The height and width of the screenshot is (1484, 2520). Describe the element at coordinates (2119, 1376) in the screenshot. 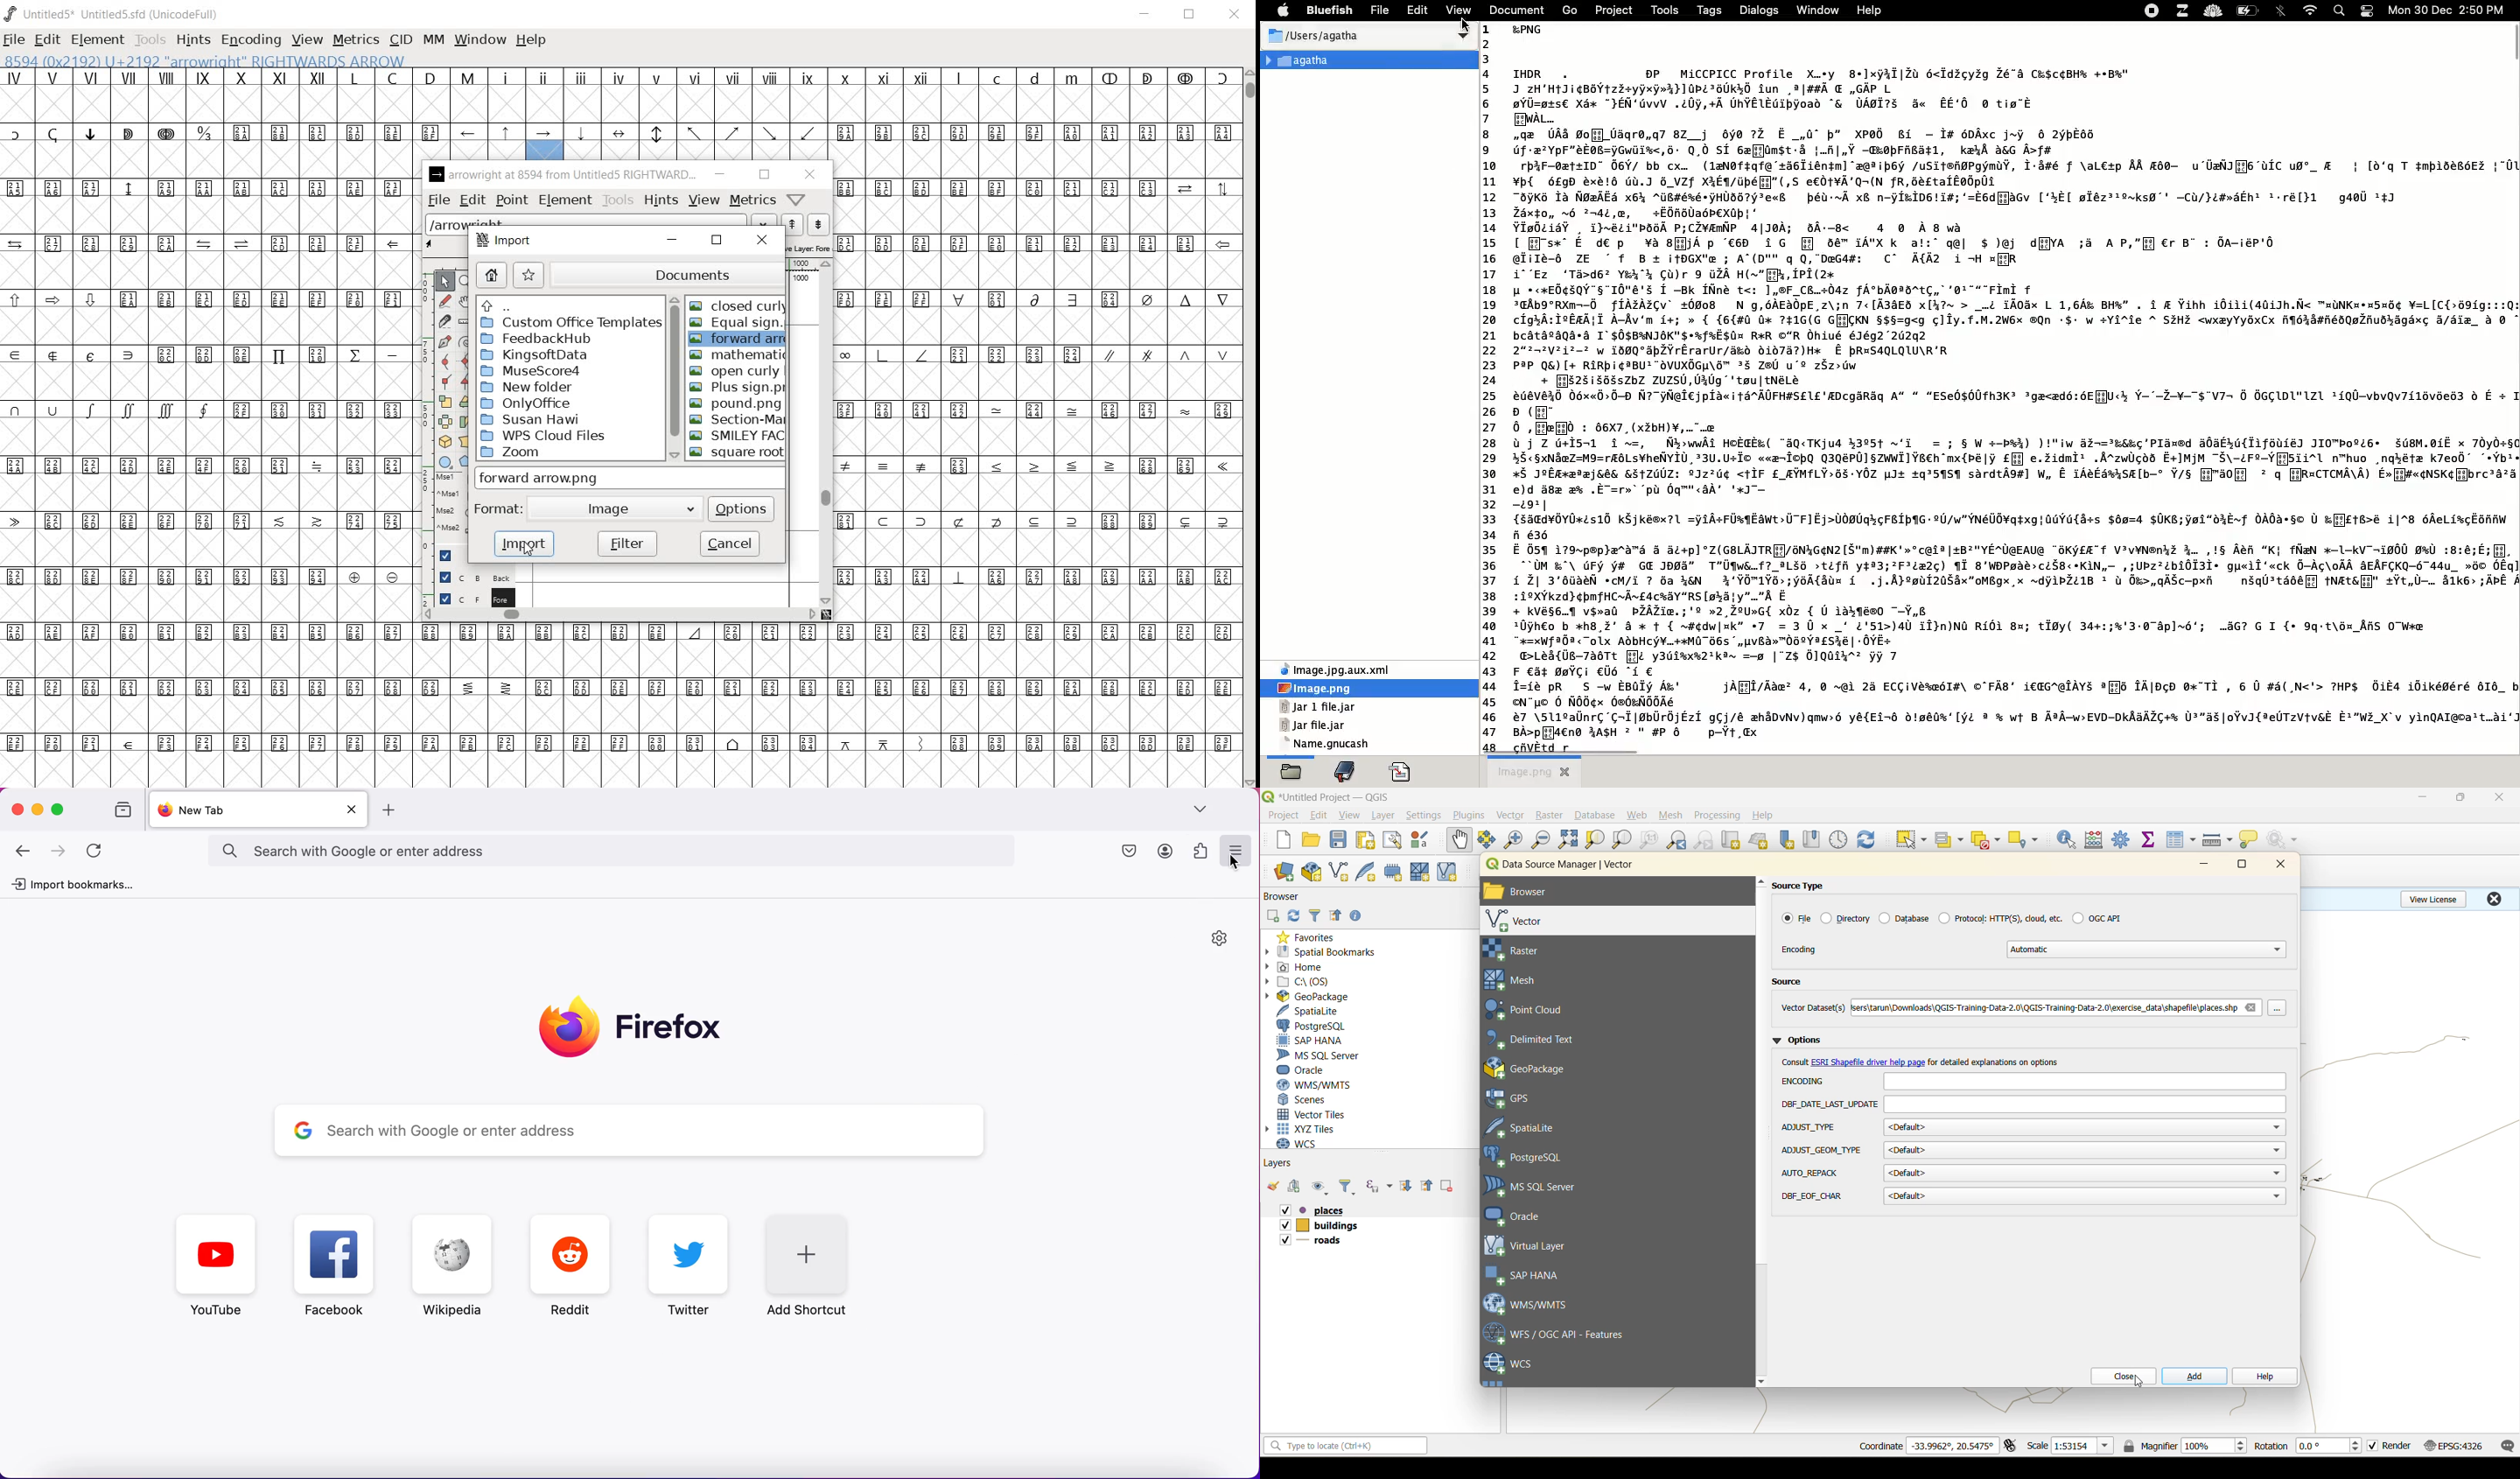

I see `close` at that location.